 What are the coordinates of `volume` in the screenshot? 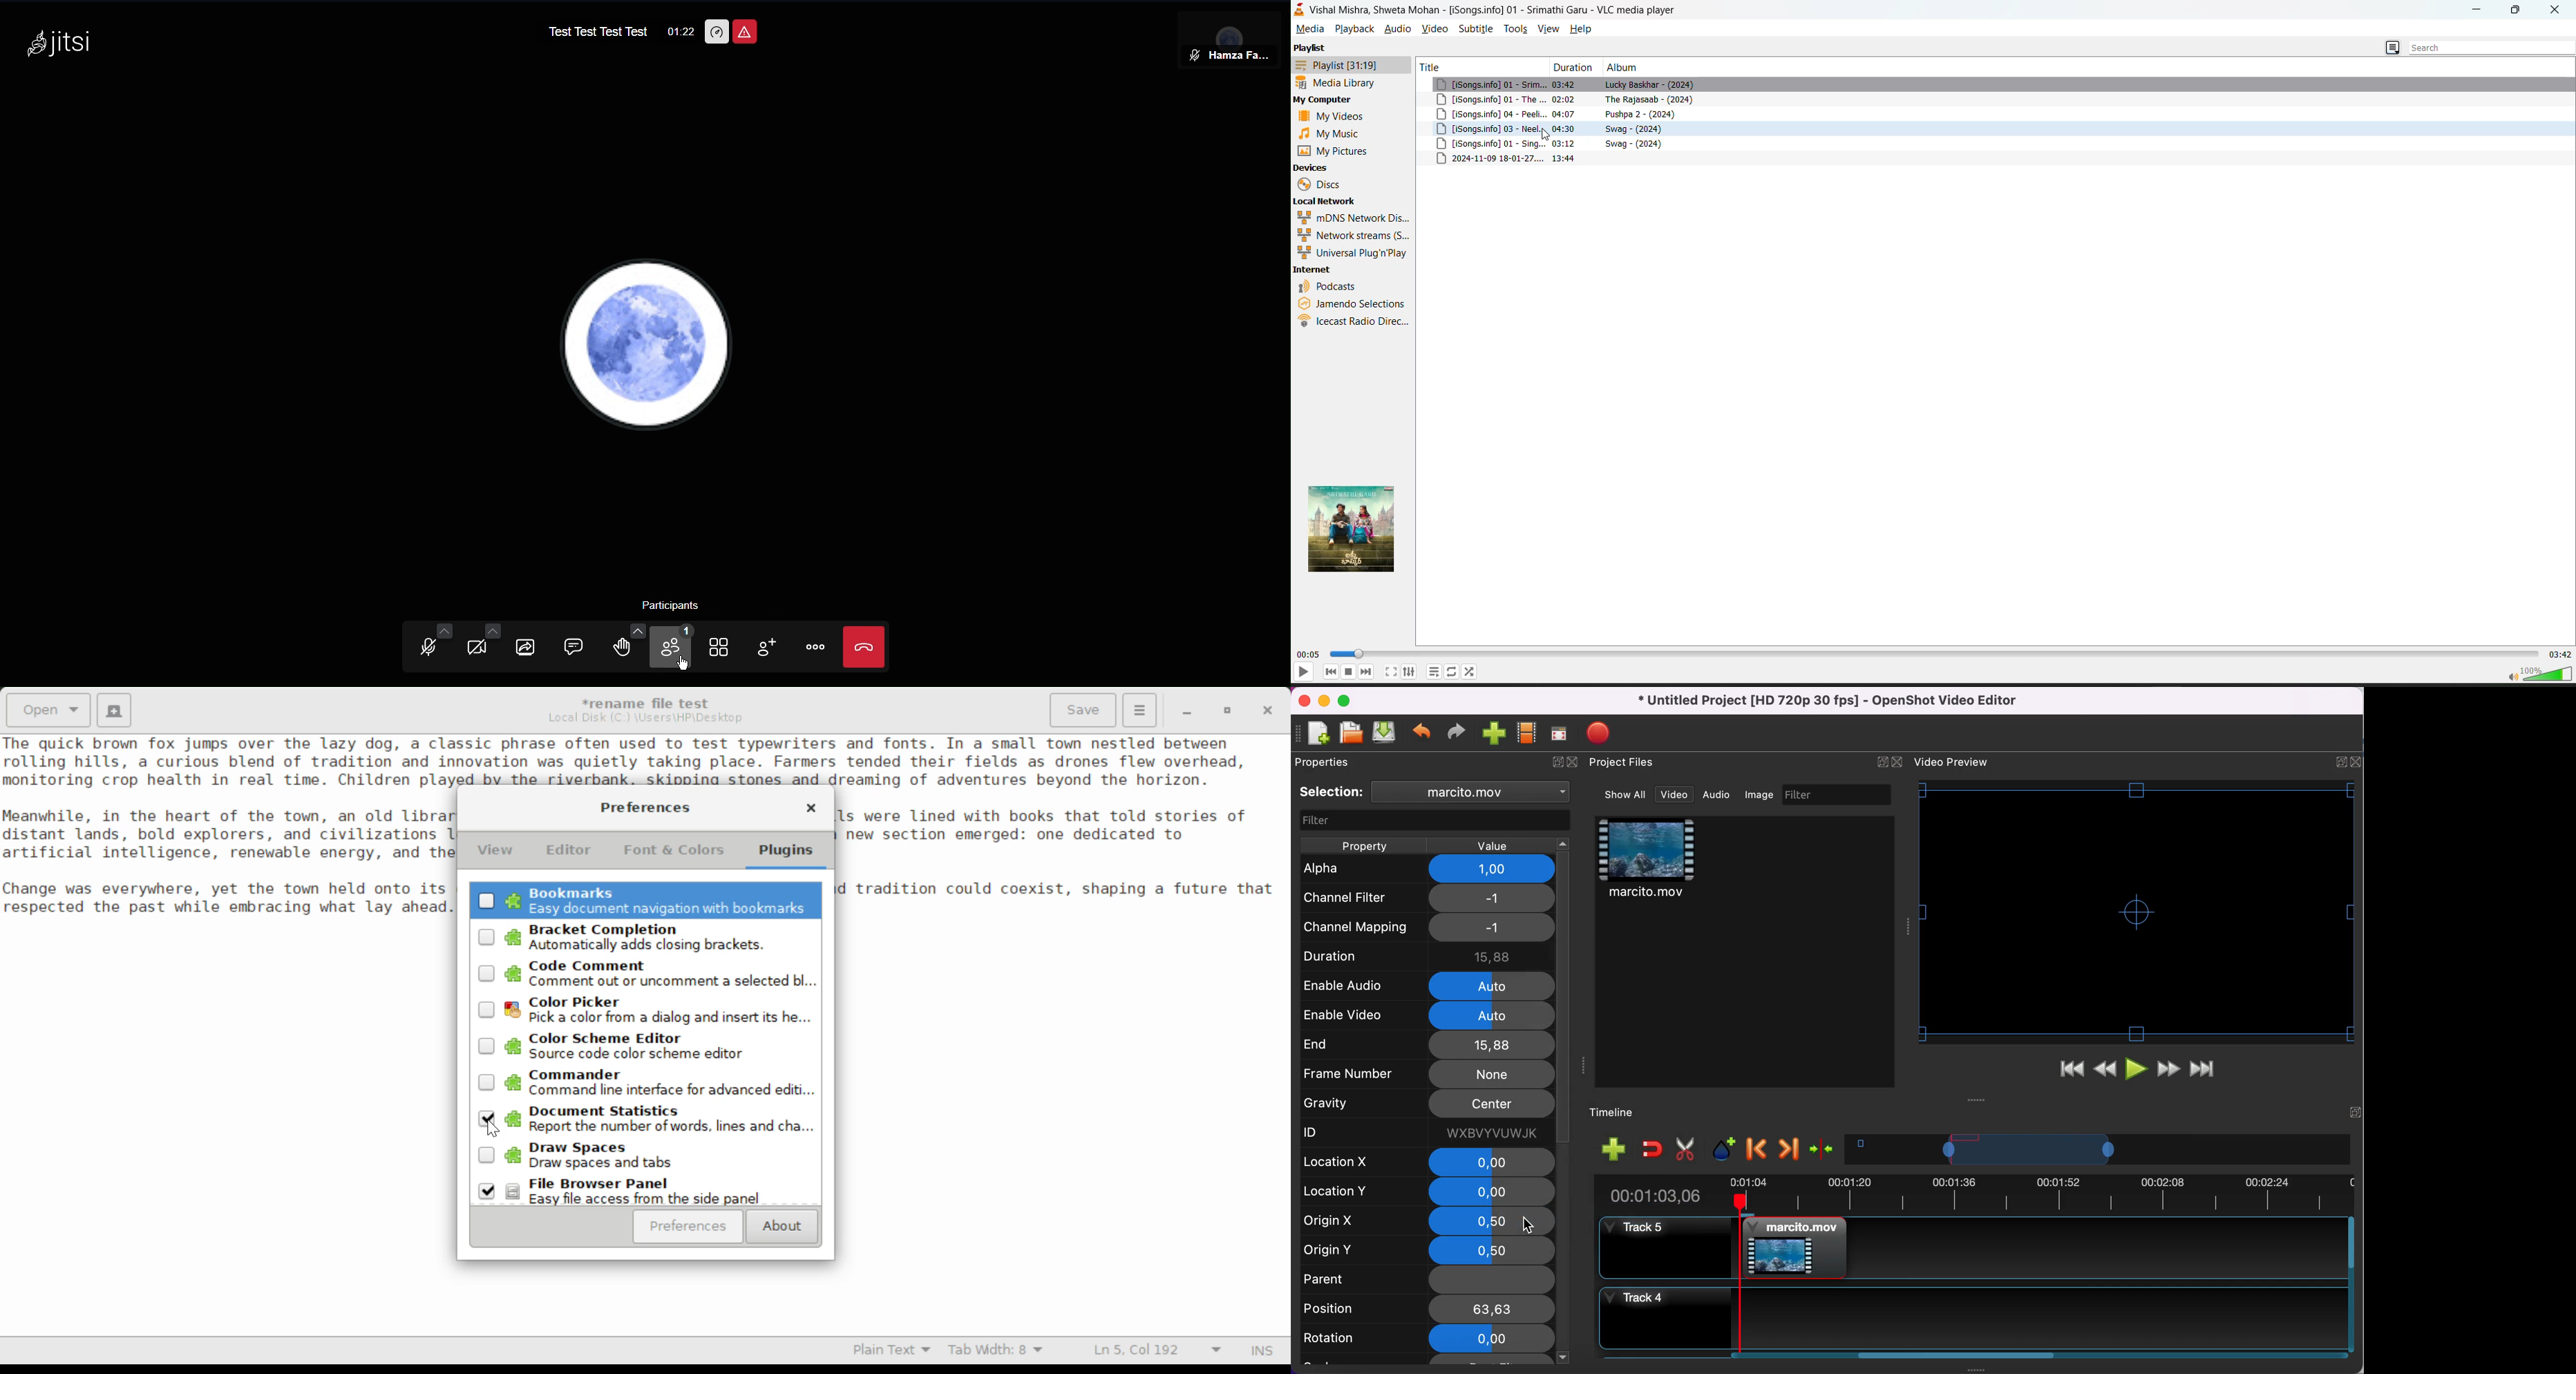 It's located at (2539, 673).